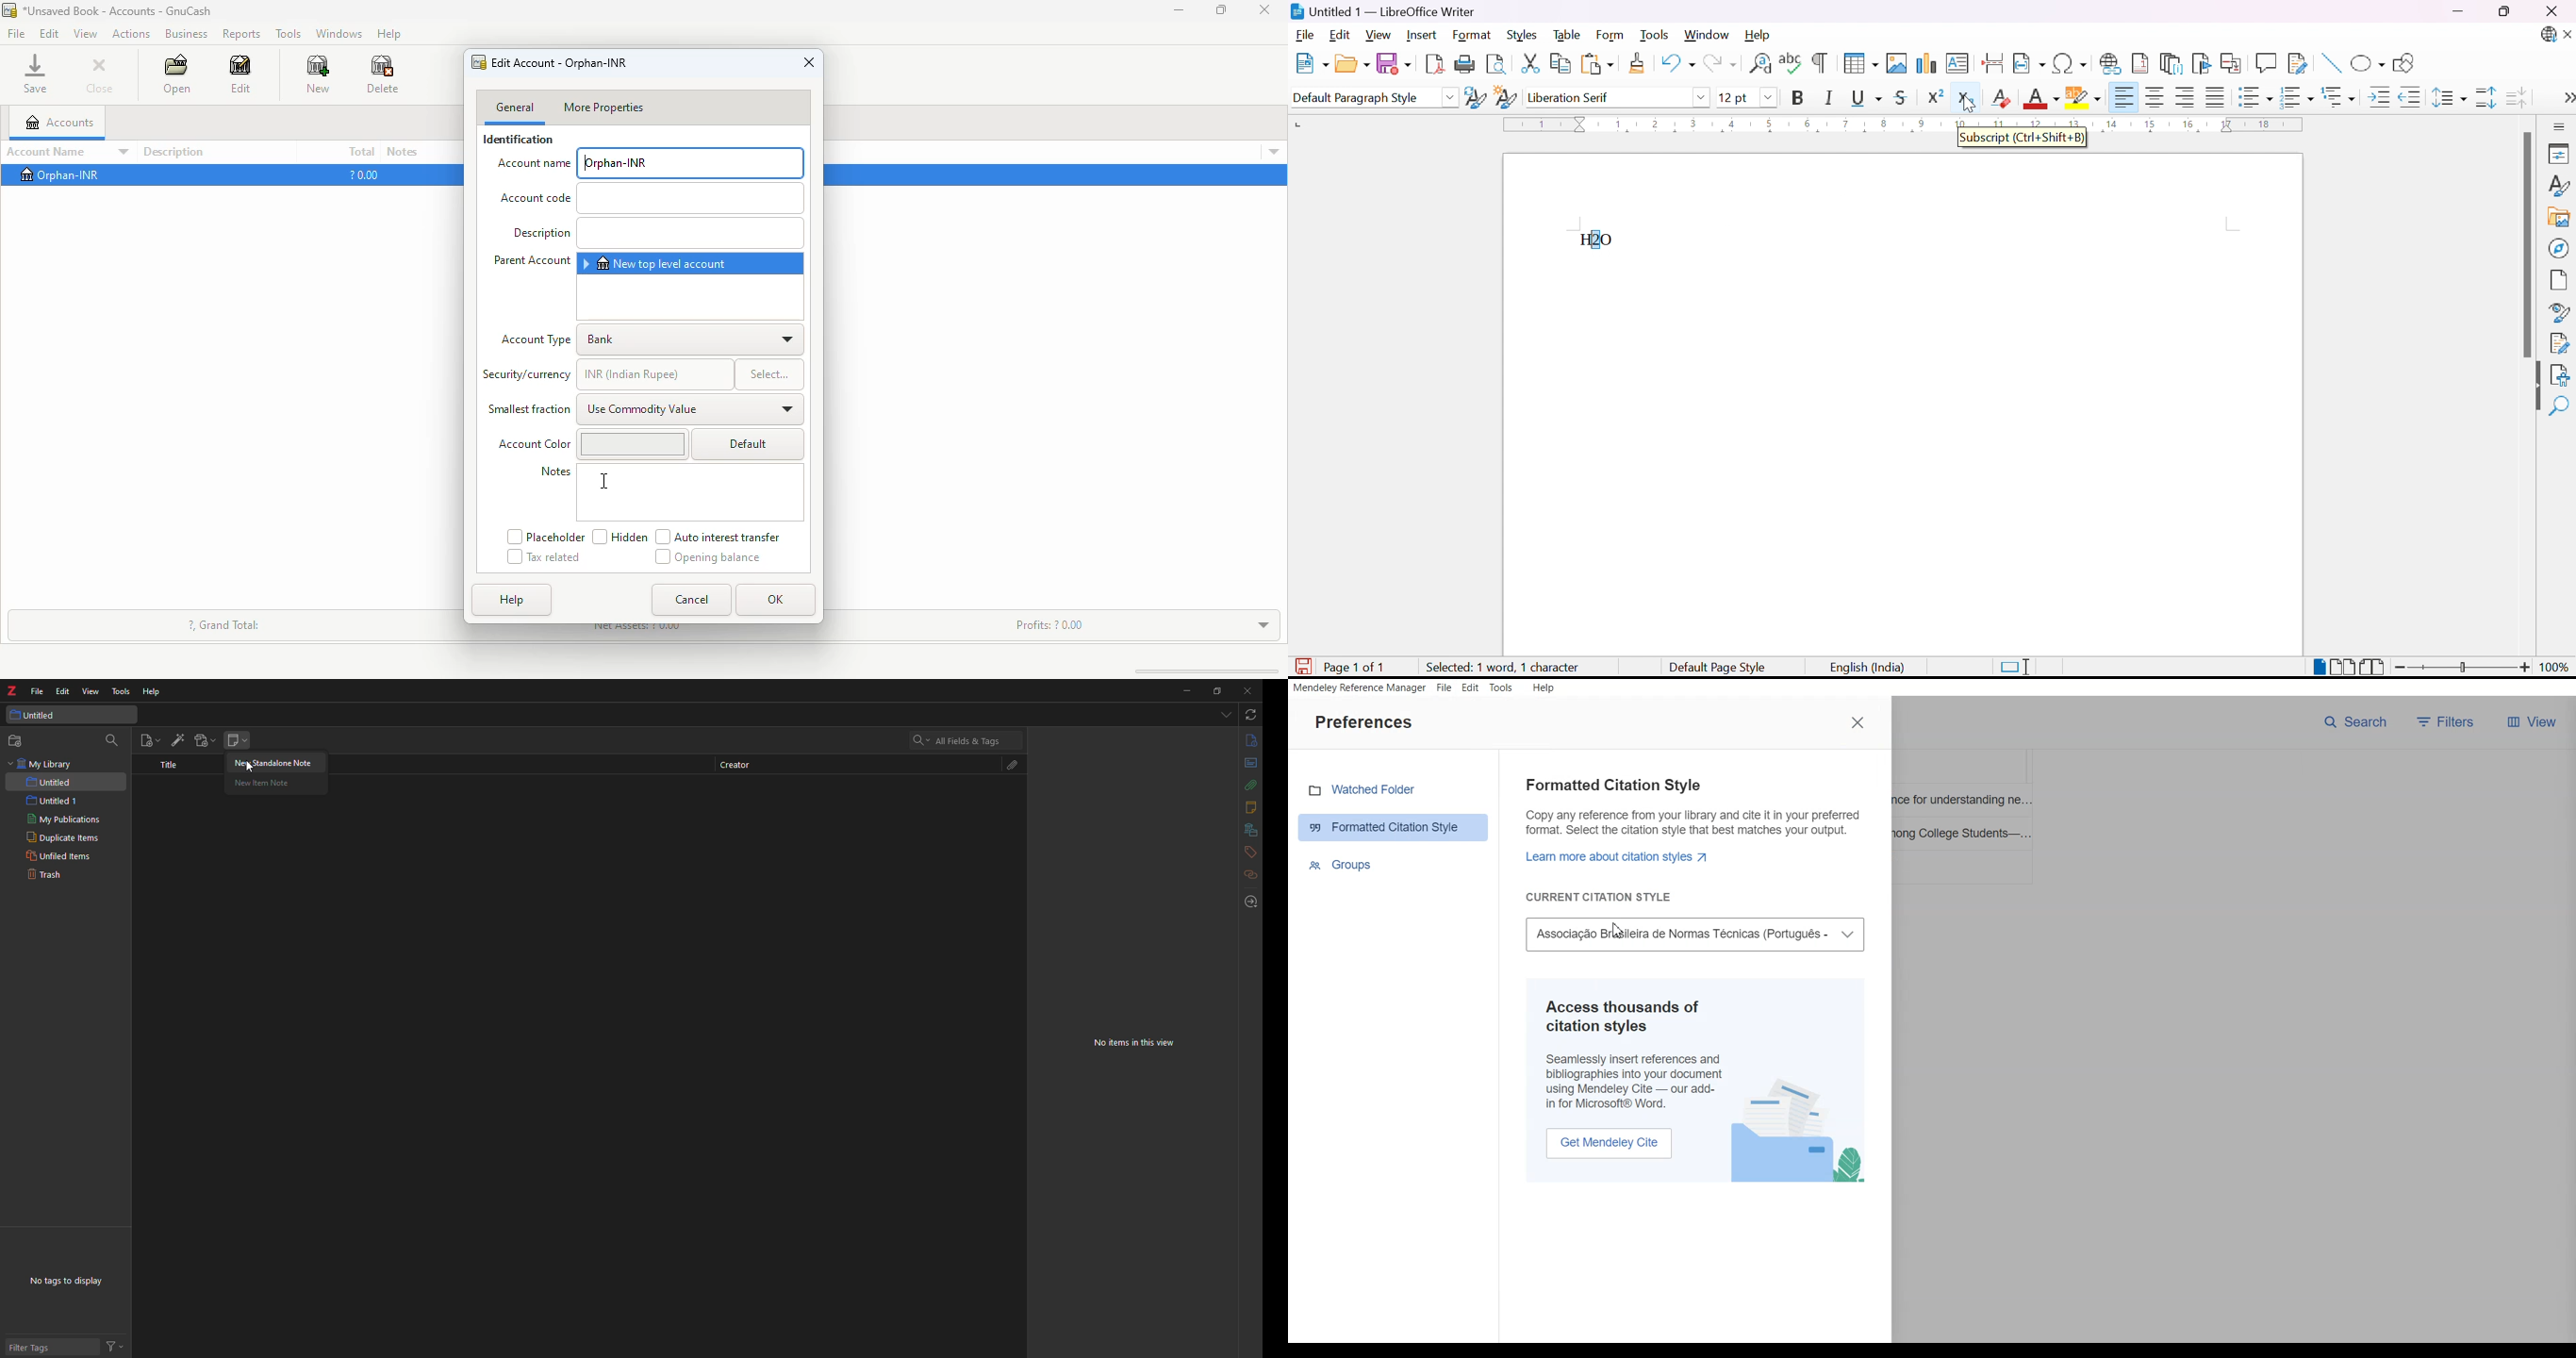 The height and width of the screenshot is (1372, 2576). Describe the element at coordinates (118, 11) in the screenshot. I see `title` at that location.